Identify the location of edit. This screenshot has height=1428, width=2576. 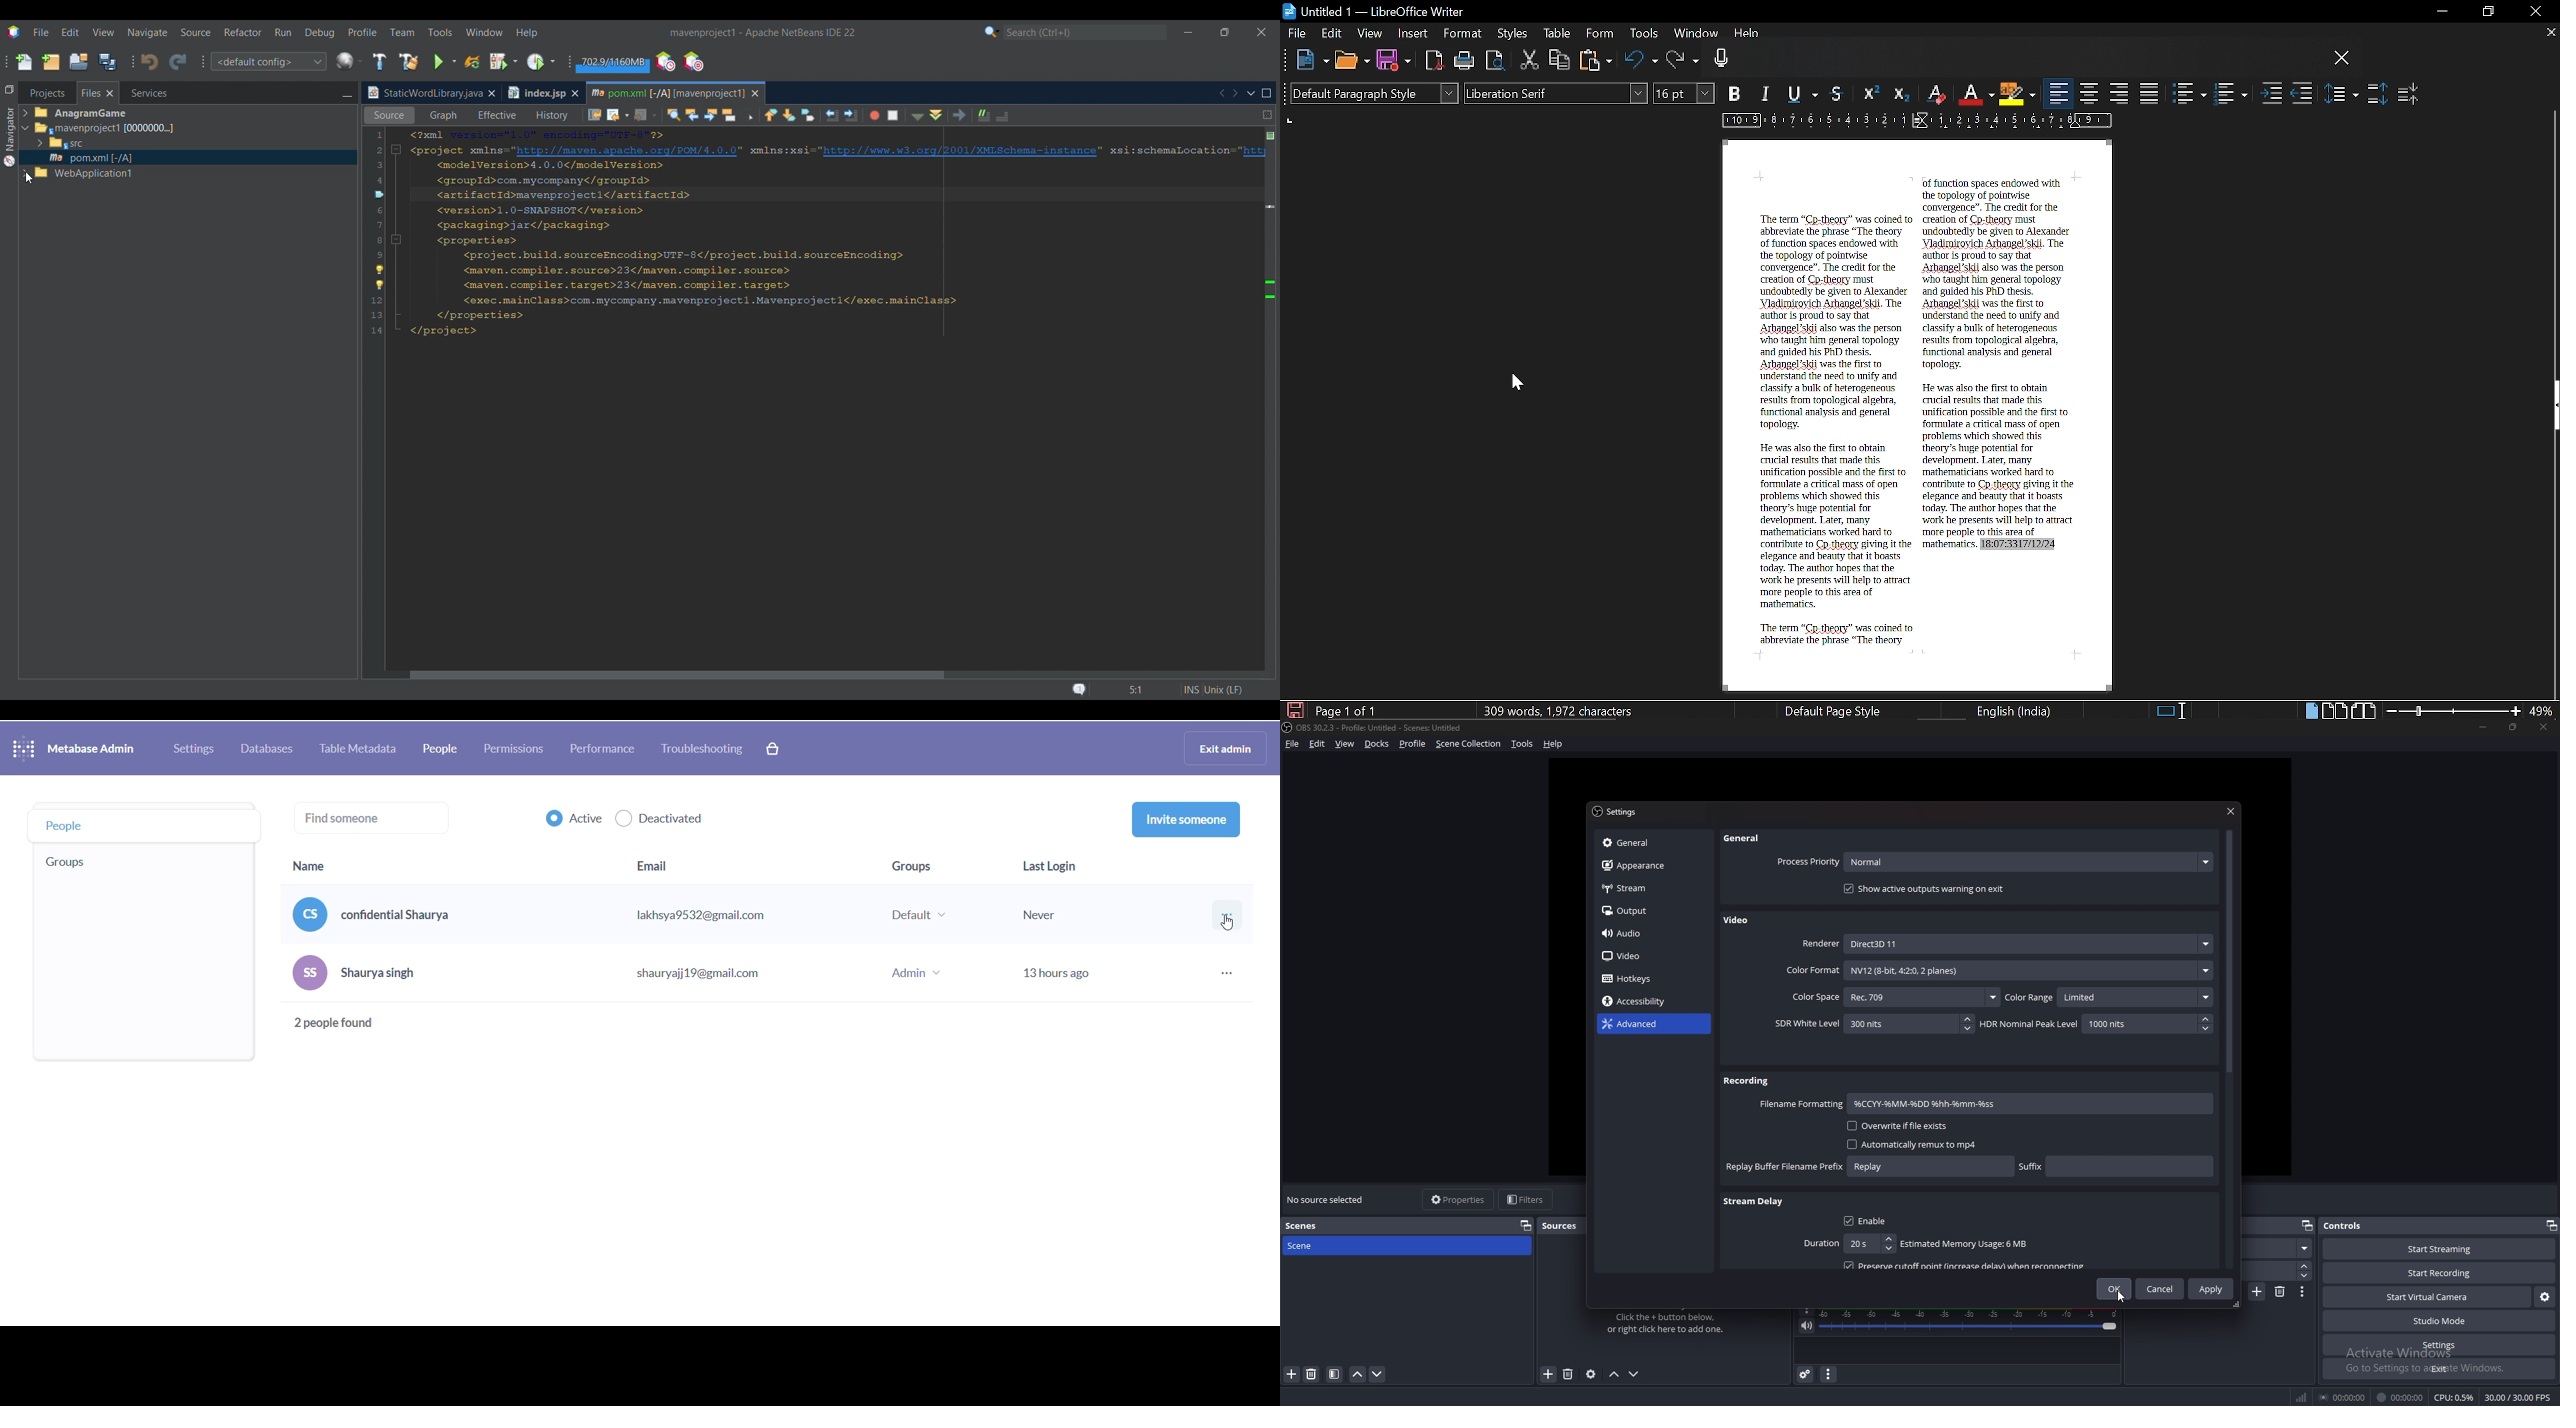
(1317, 743).